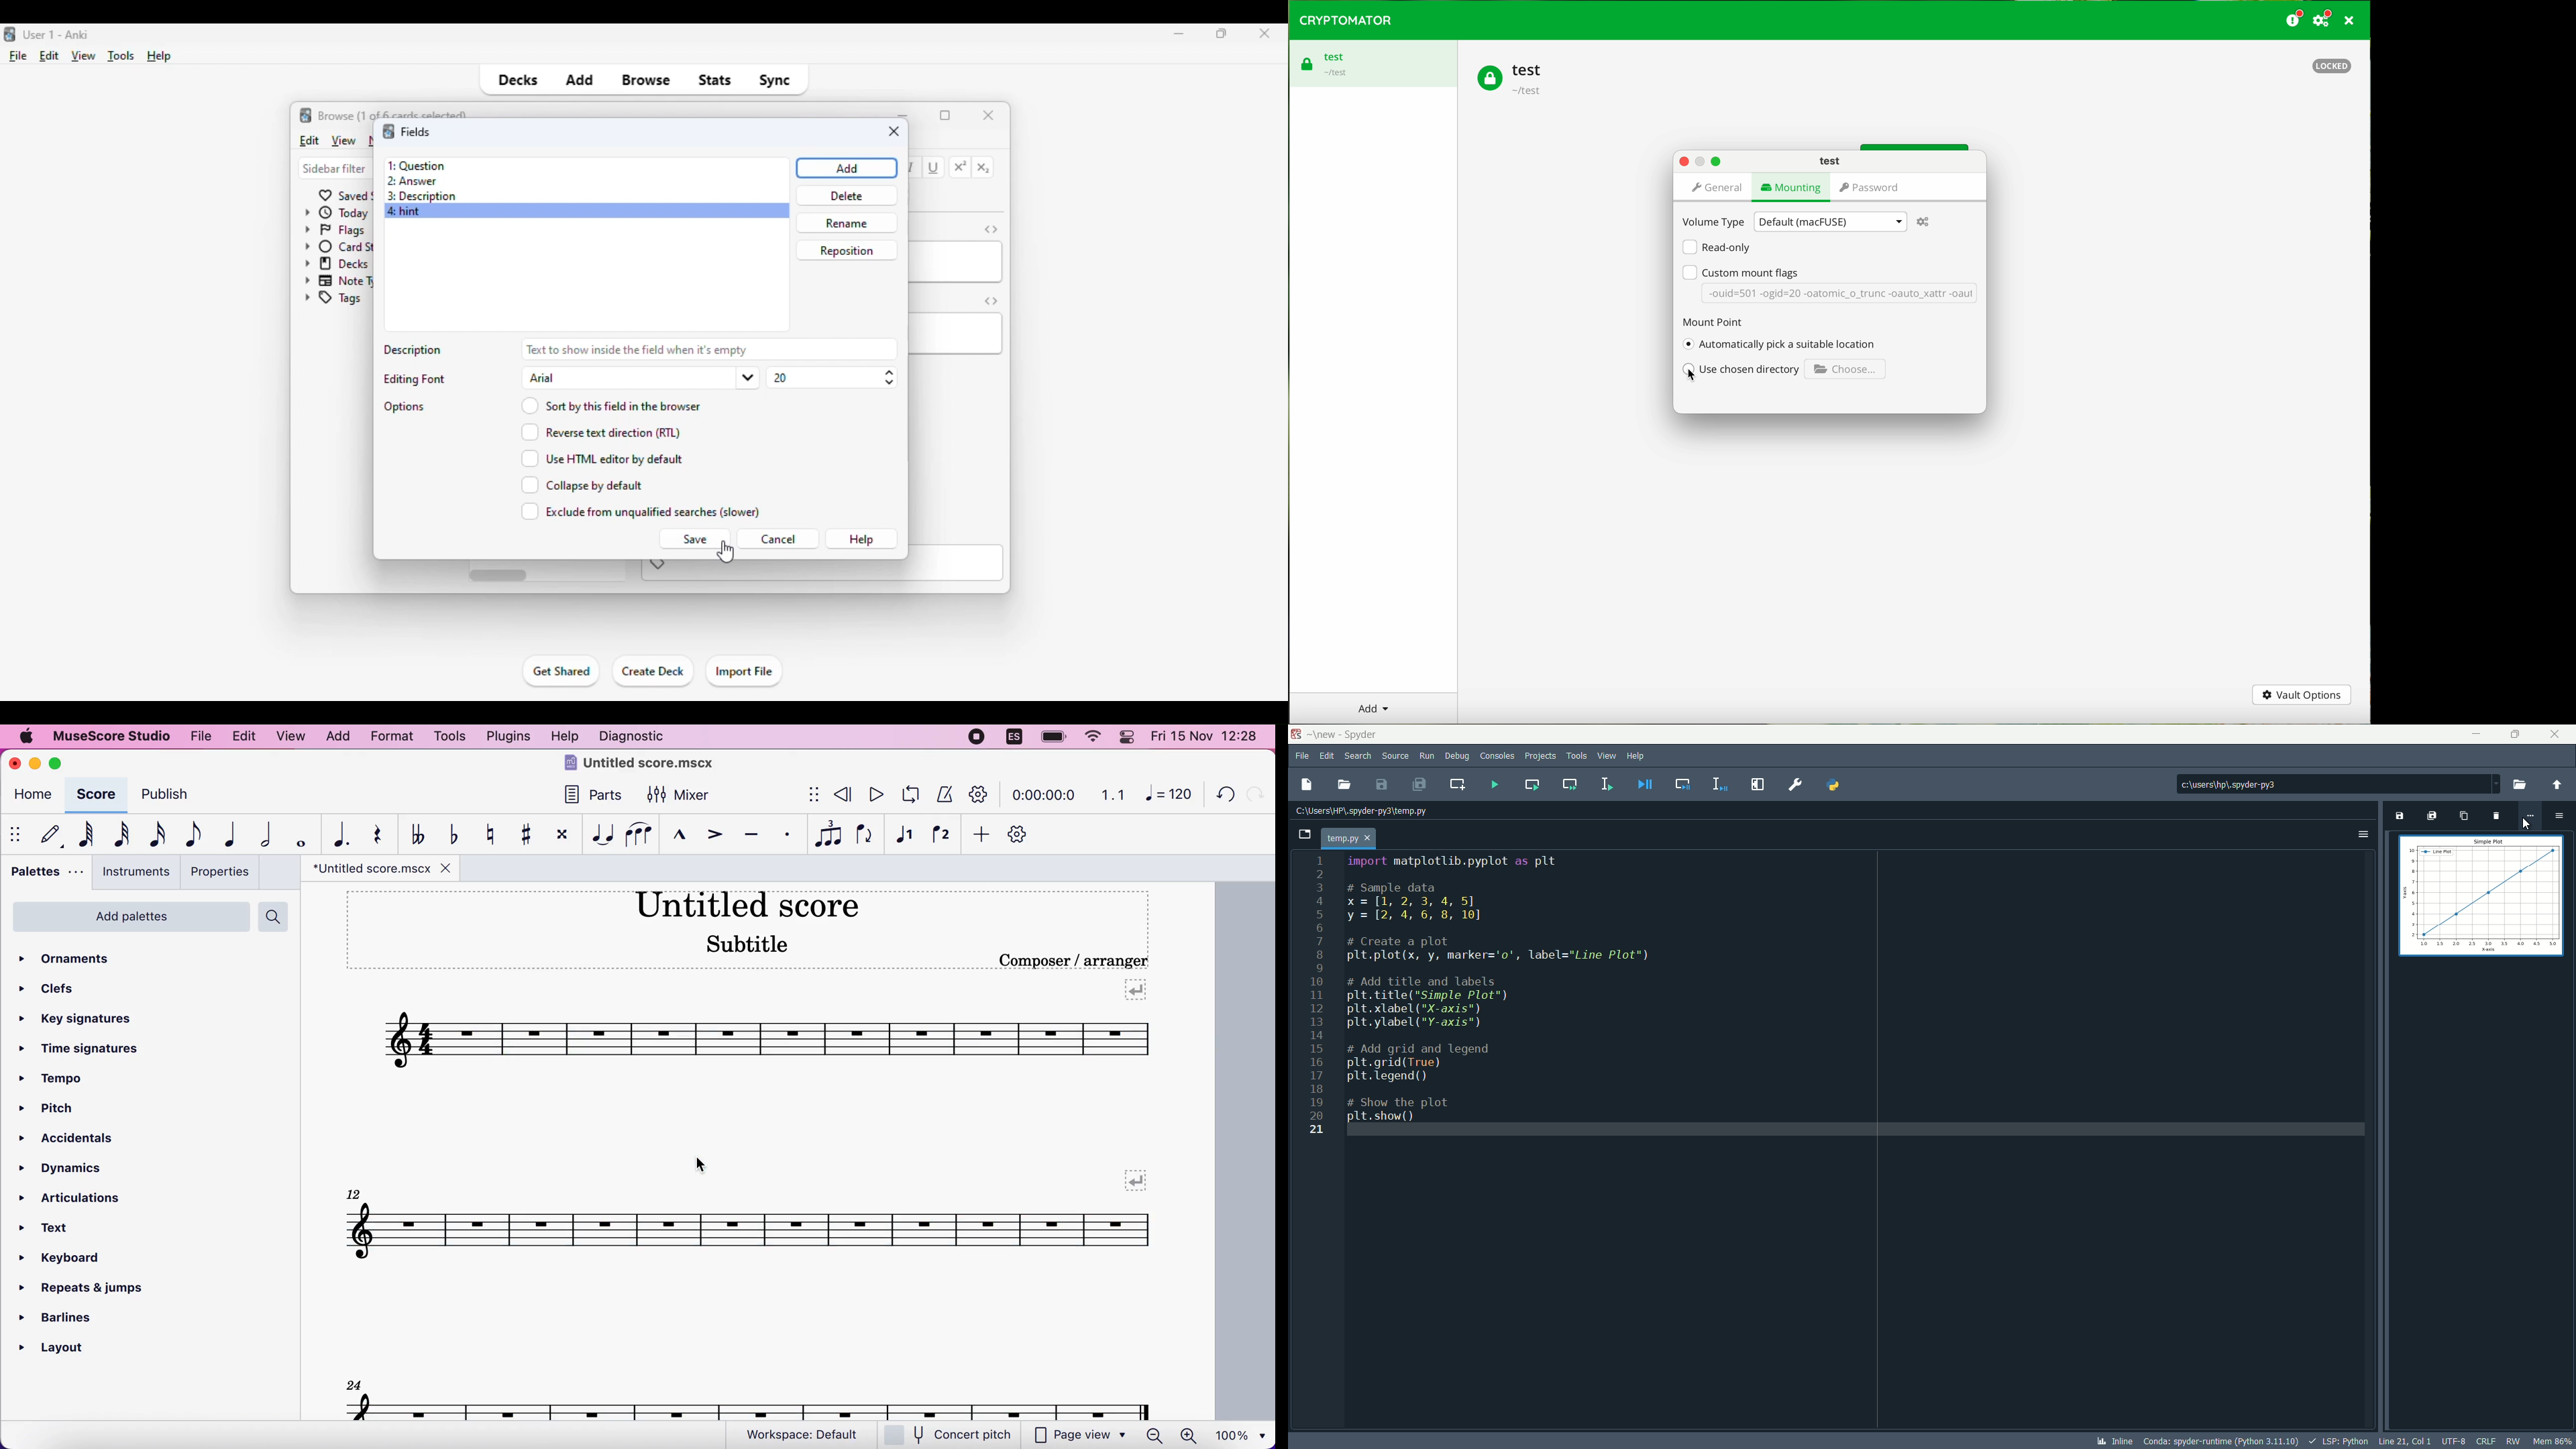 The image size is (2576, 1456). Describe the element at coordinates (641, 511) in the screenshot. I see `exclude from unqualified searches (slower)` at that location.